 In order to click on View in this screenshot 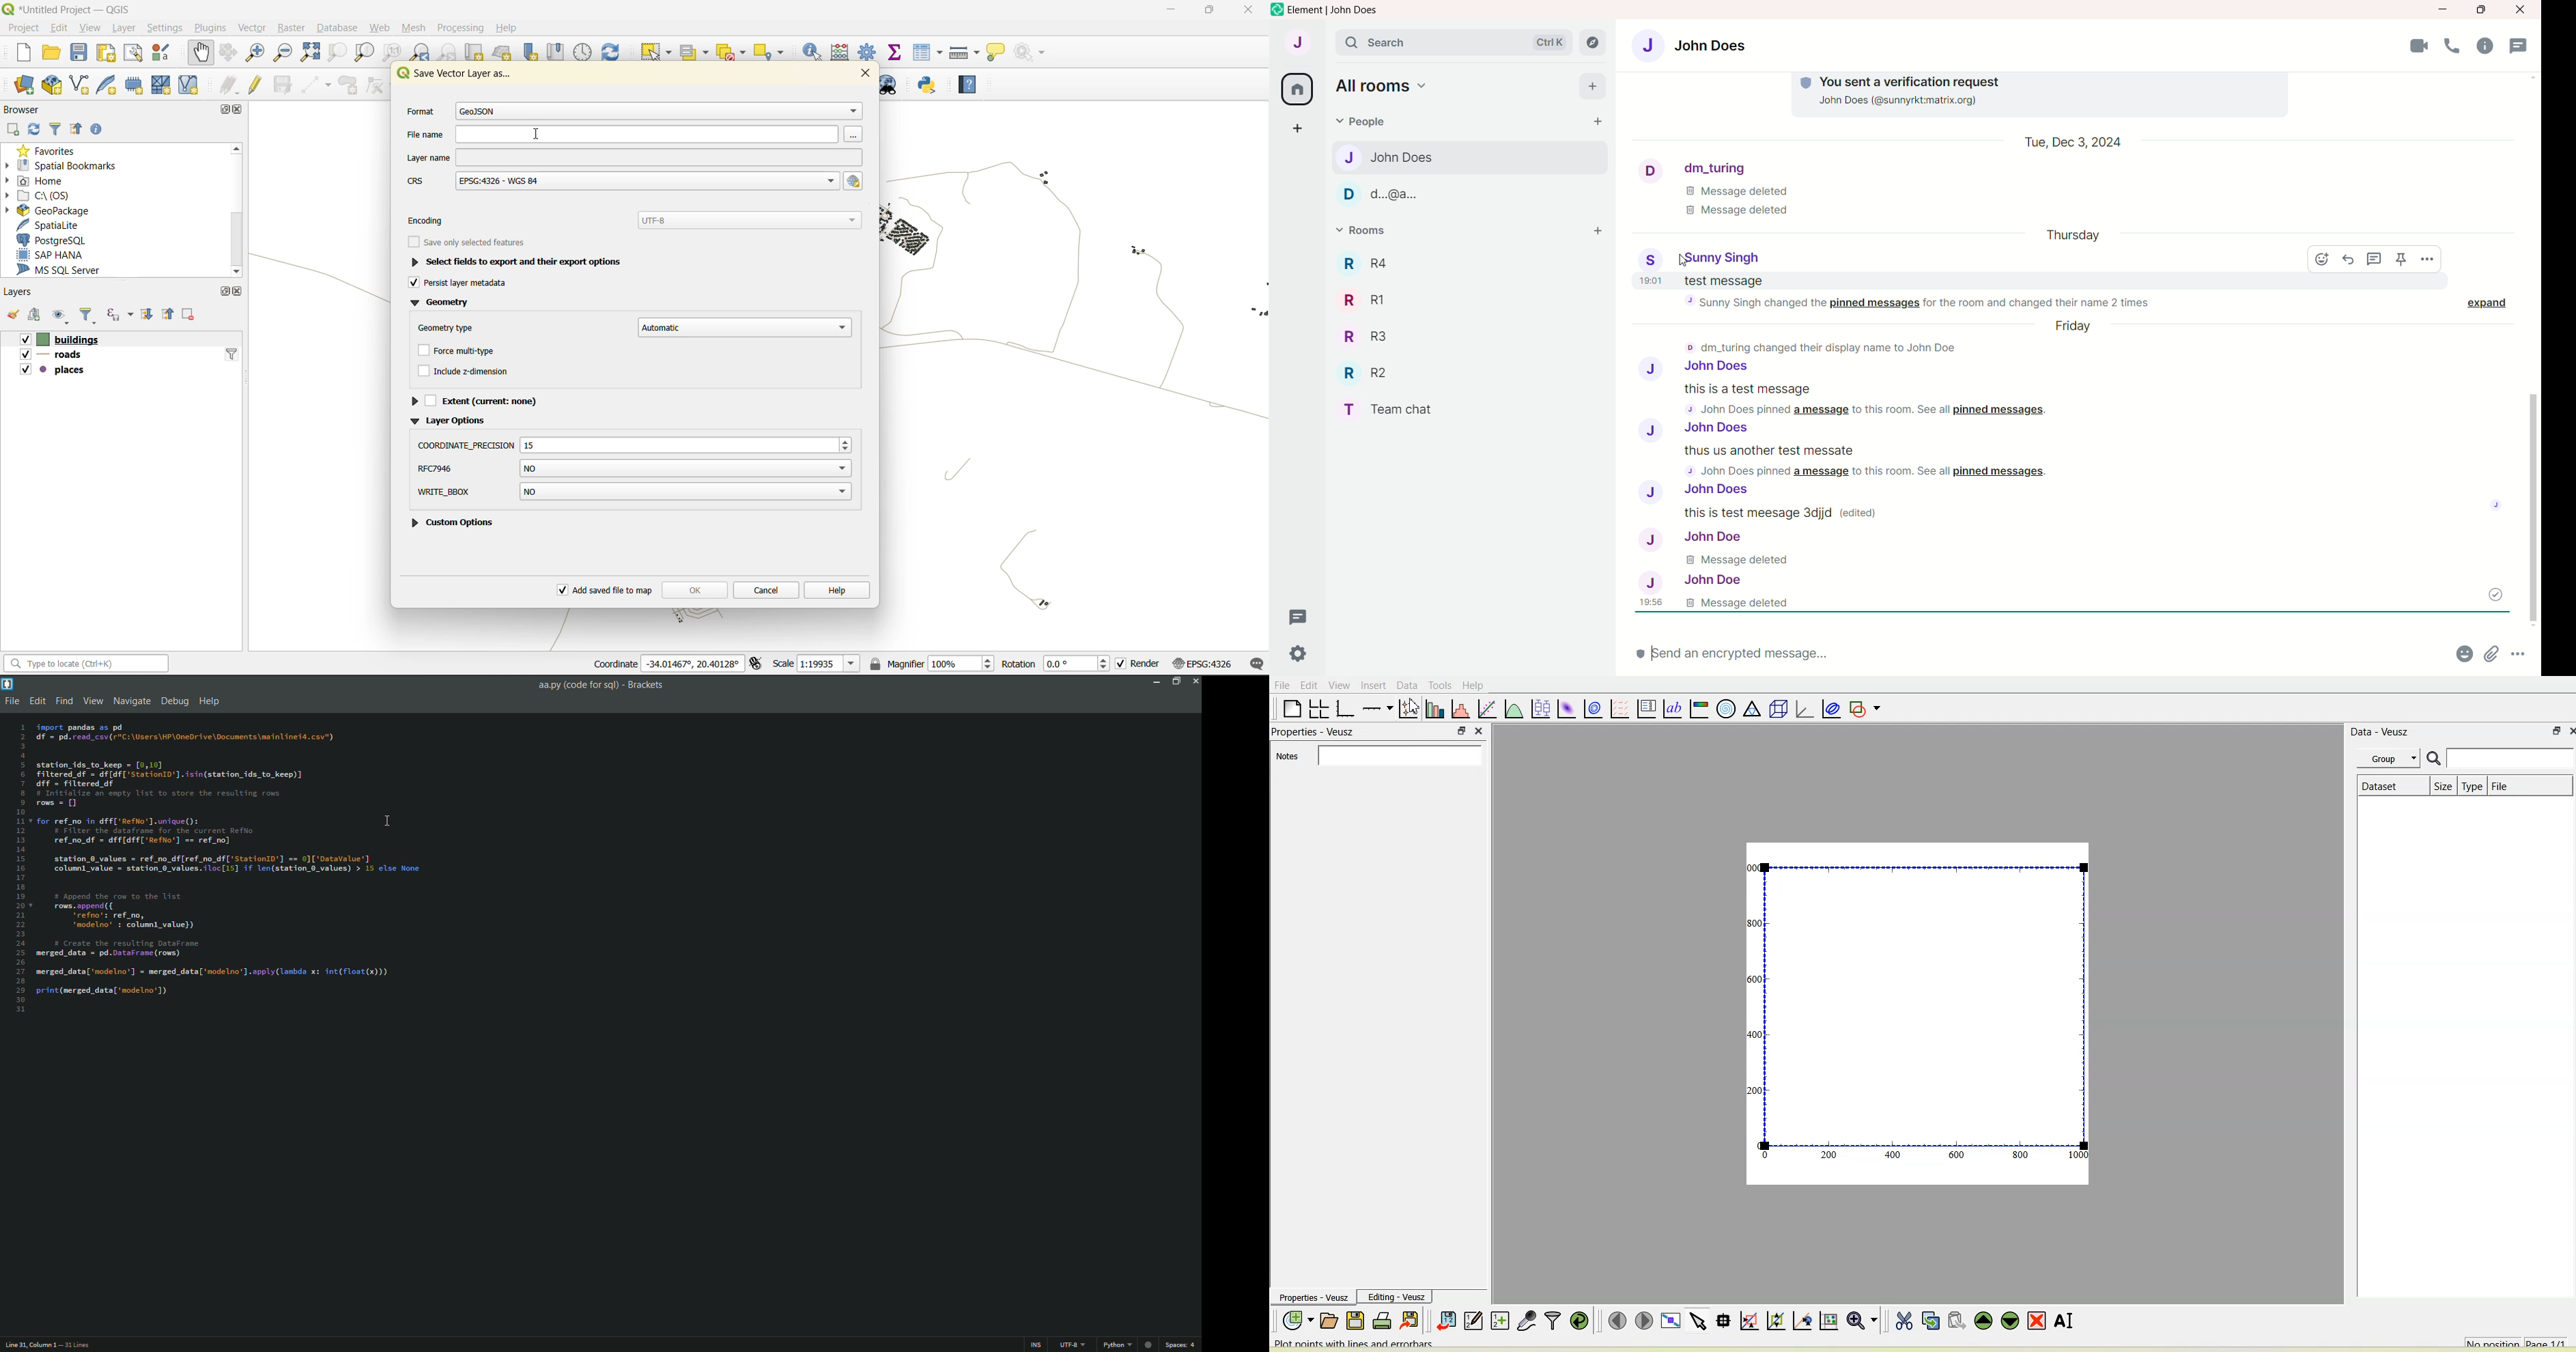, I will do `click(1337, 686)`.